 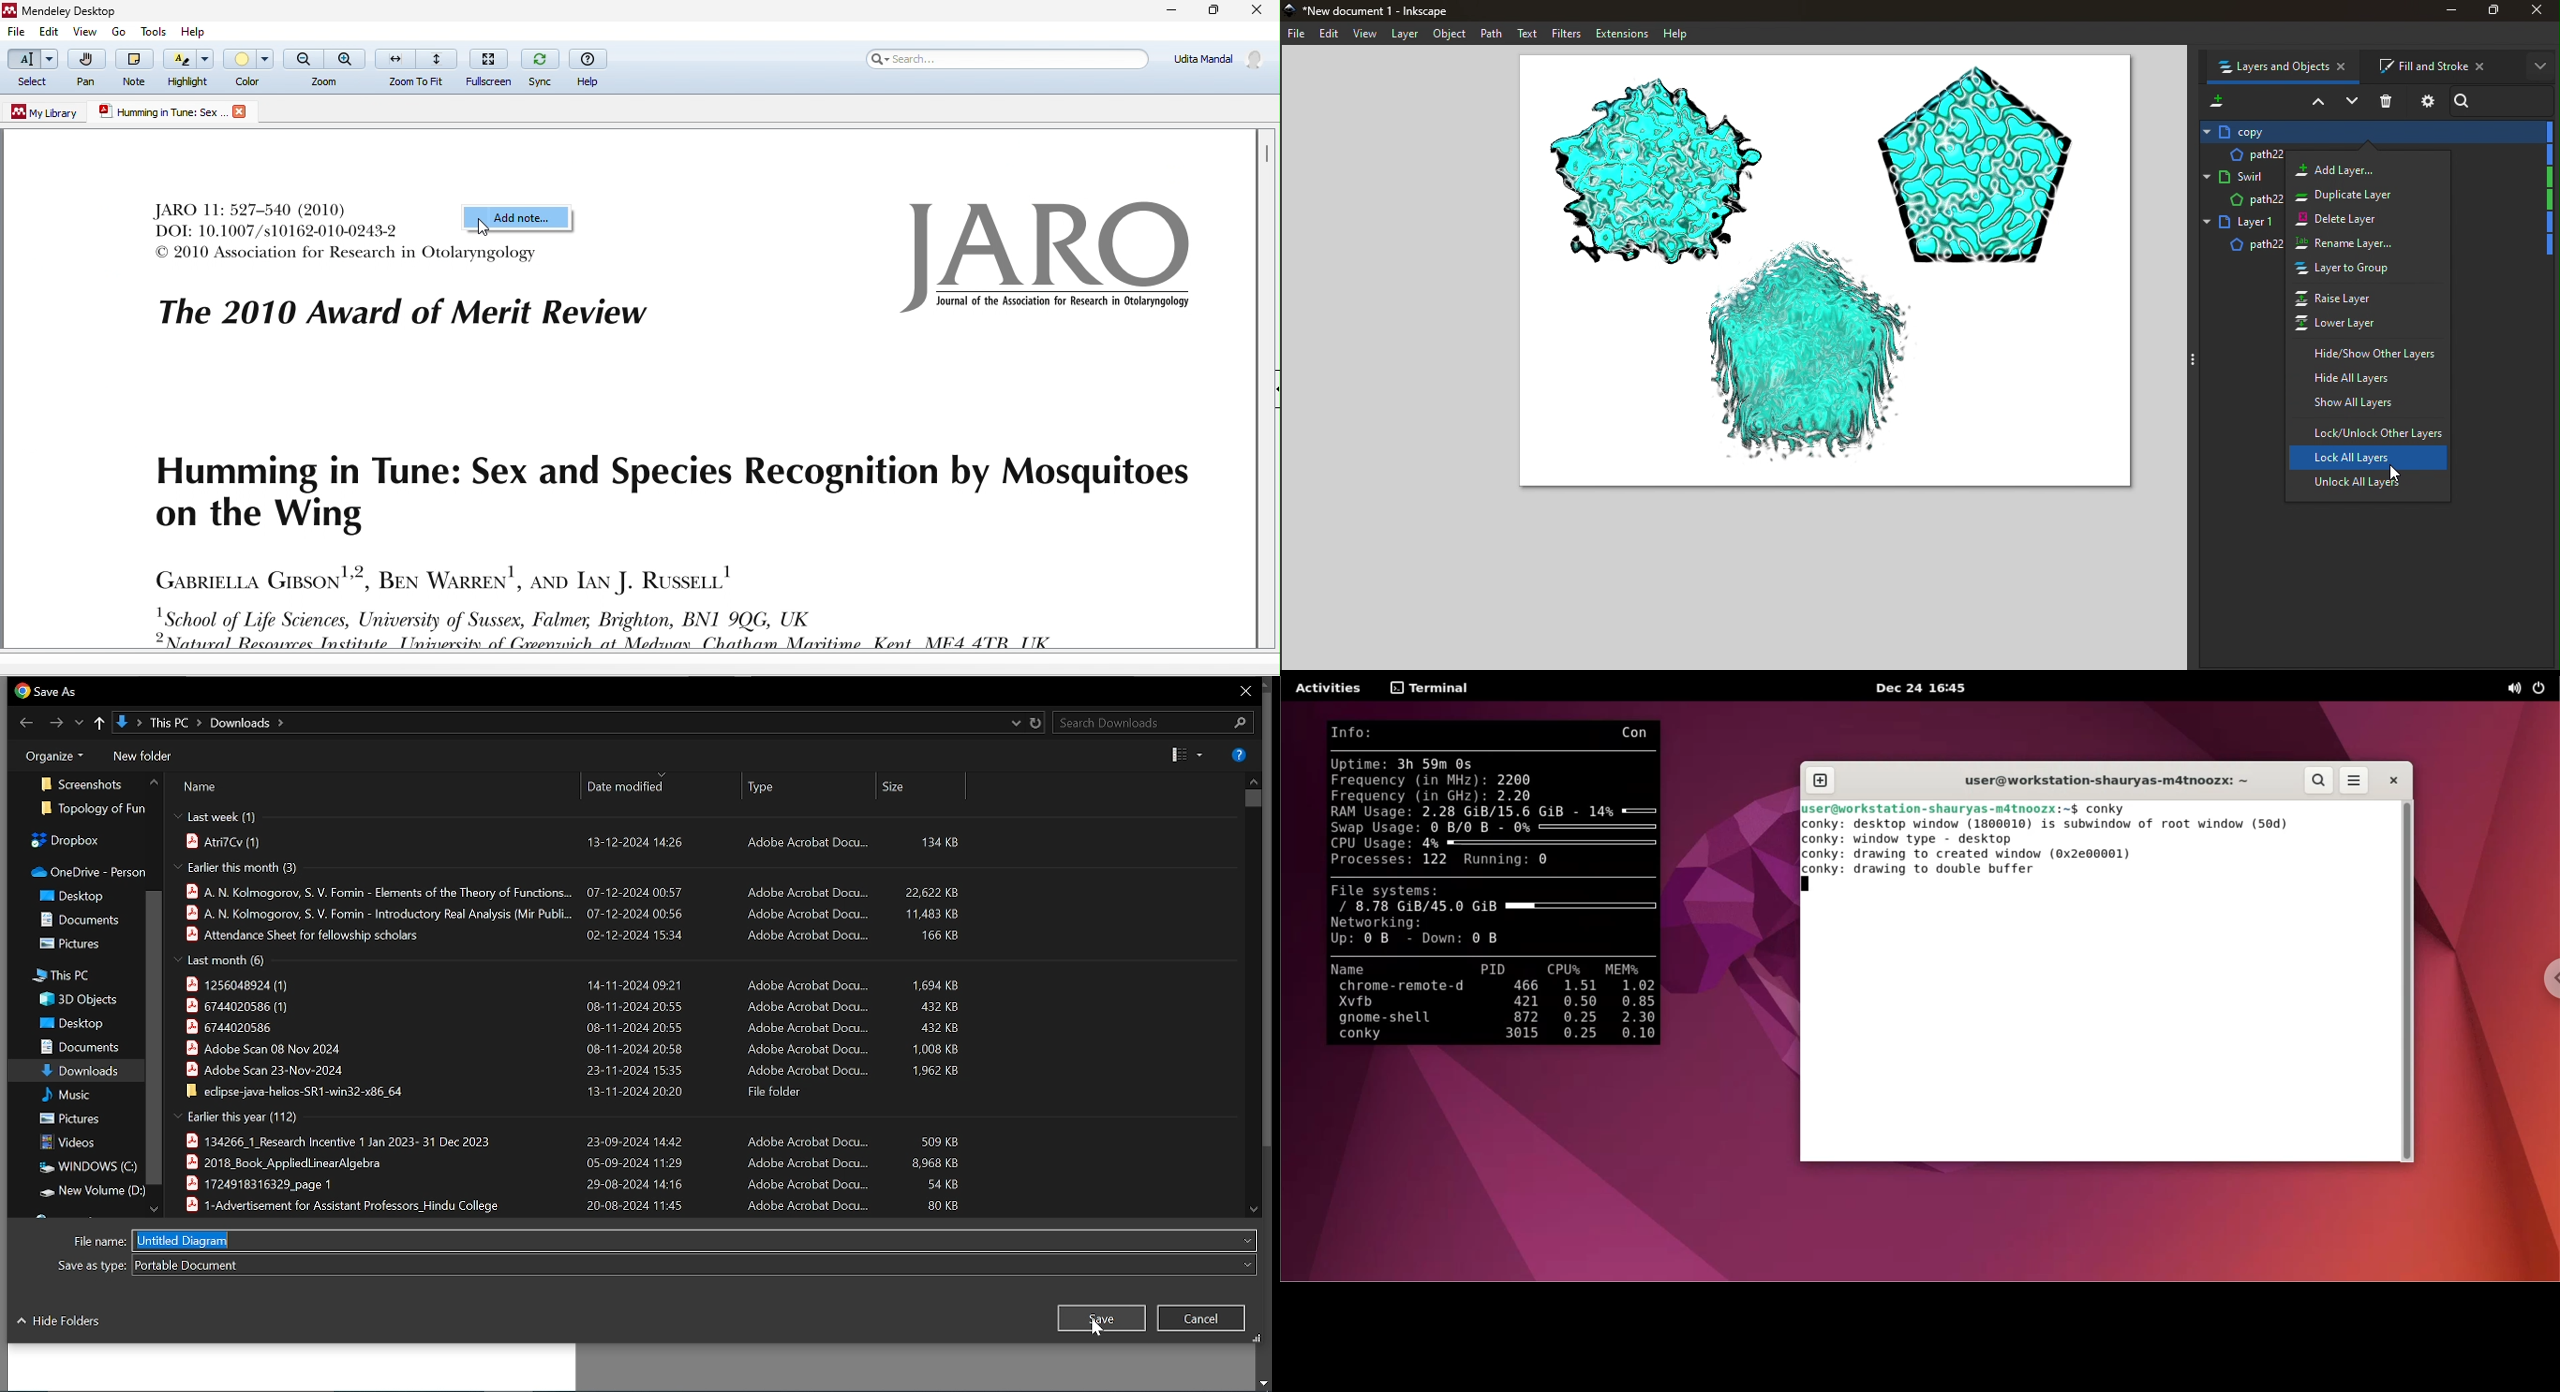 What do you see at coordinates (806, 1163) in the screenshot?
I see `‘Adobe Acrobat Docu.` at bounding box center [806, 1163].